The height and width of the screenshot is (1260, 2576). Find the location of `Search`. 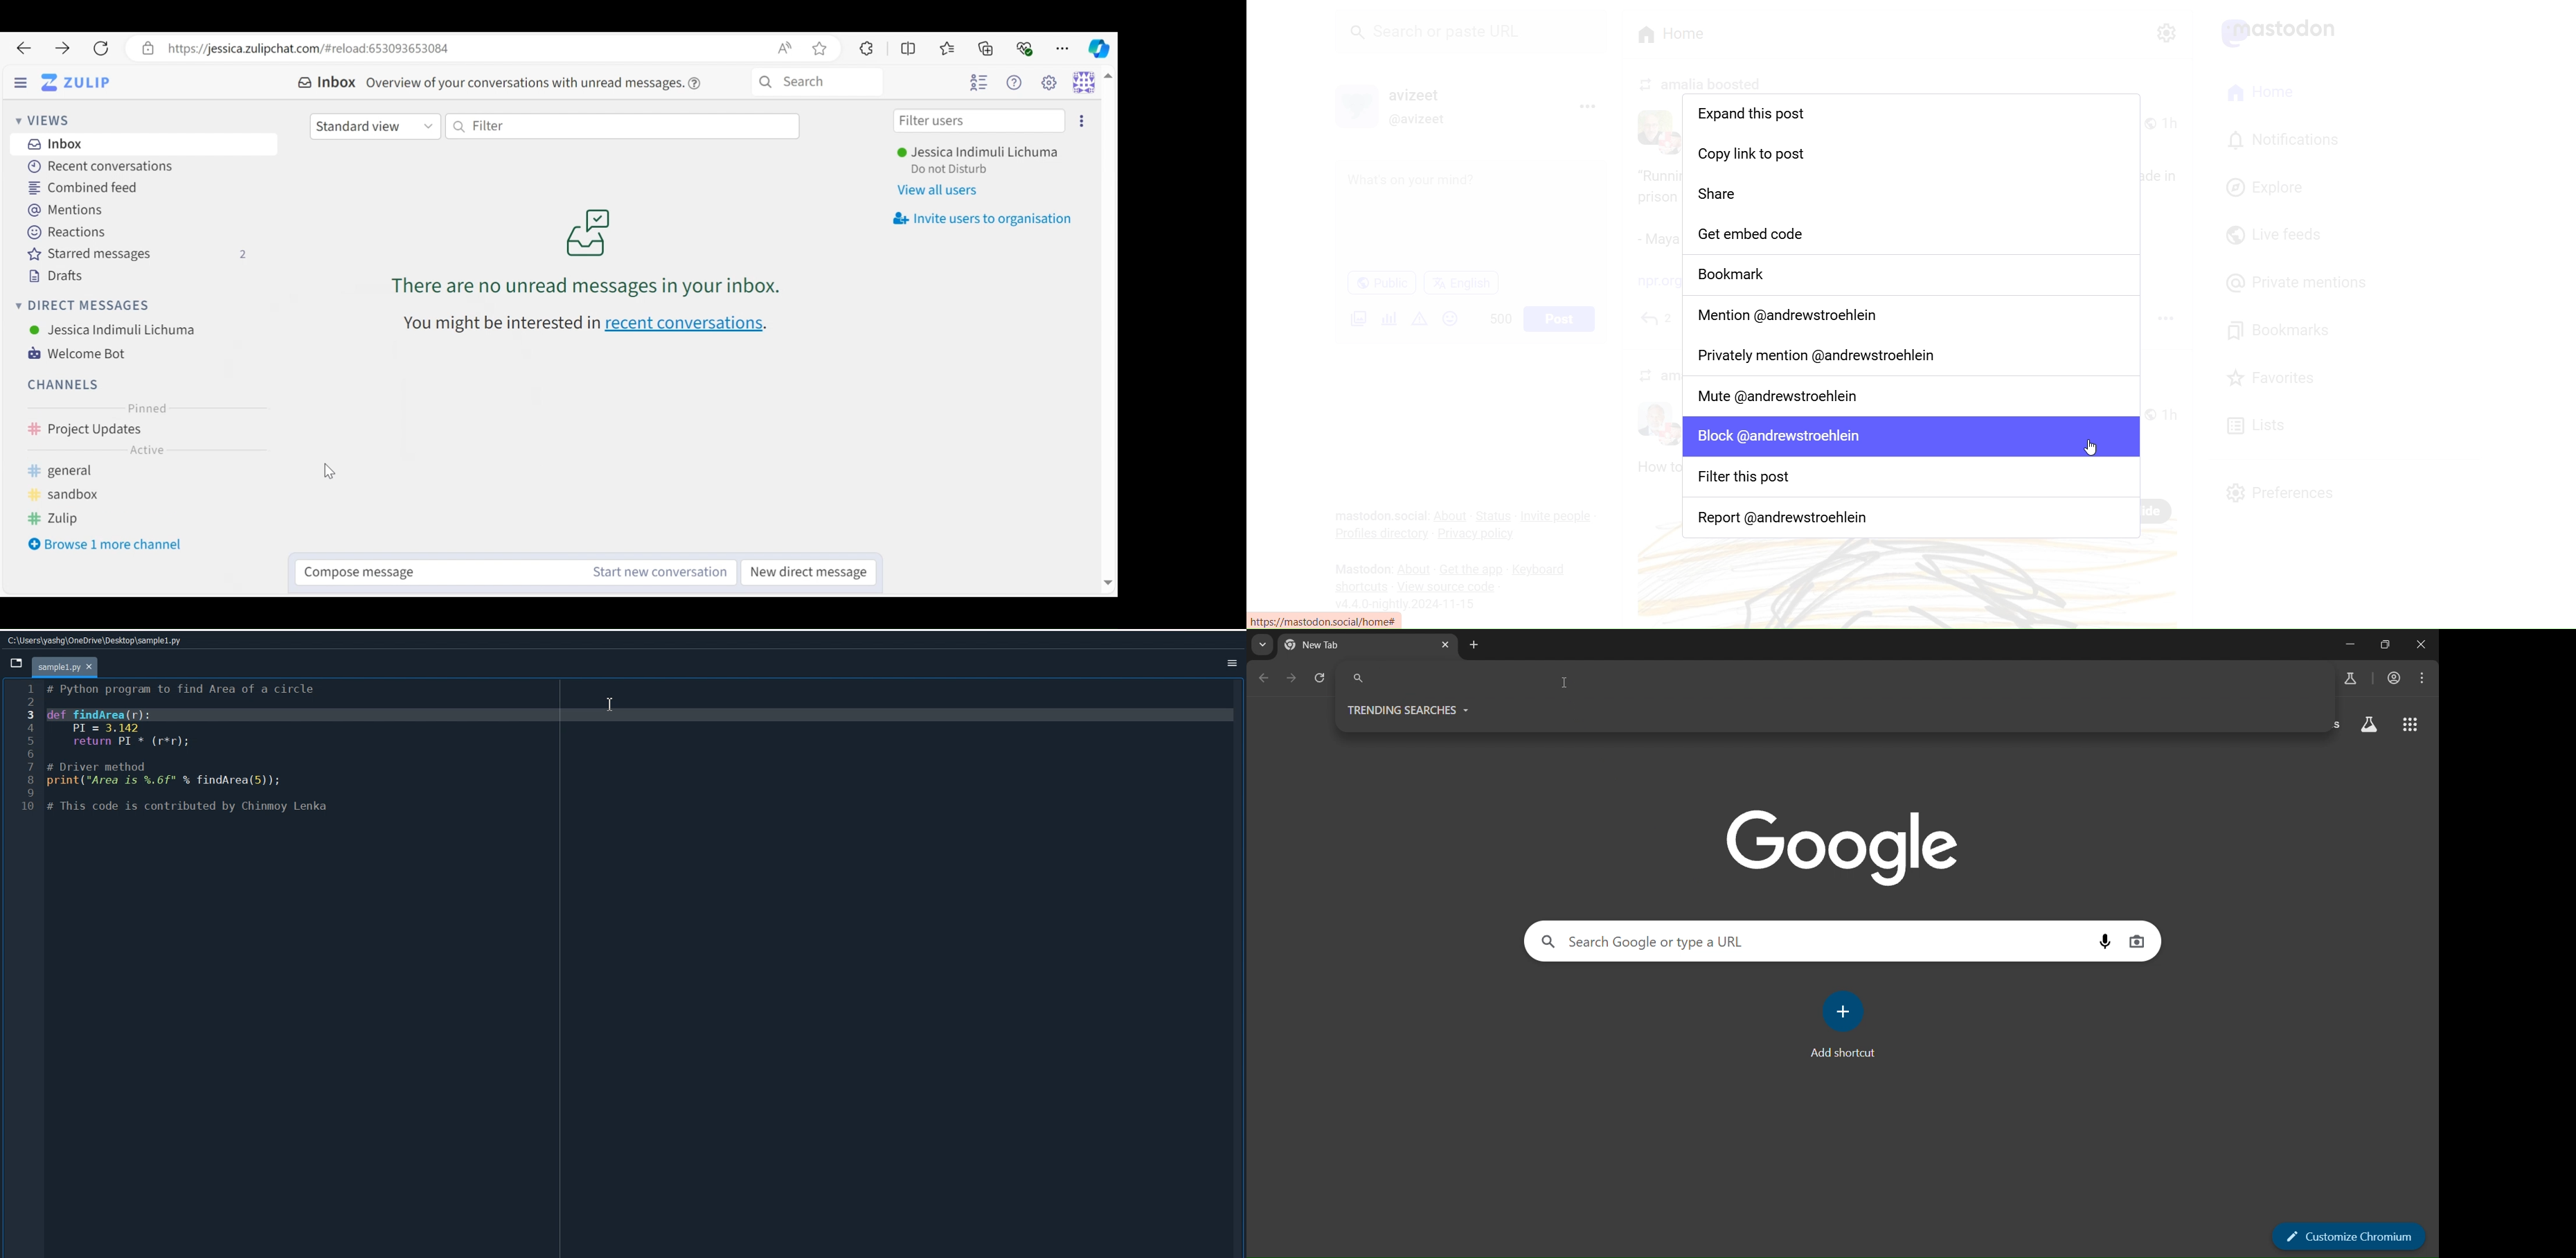

Search is located at coordinates (817, 82).